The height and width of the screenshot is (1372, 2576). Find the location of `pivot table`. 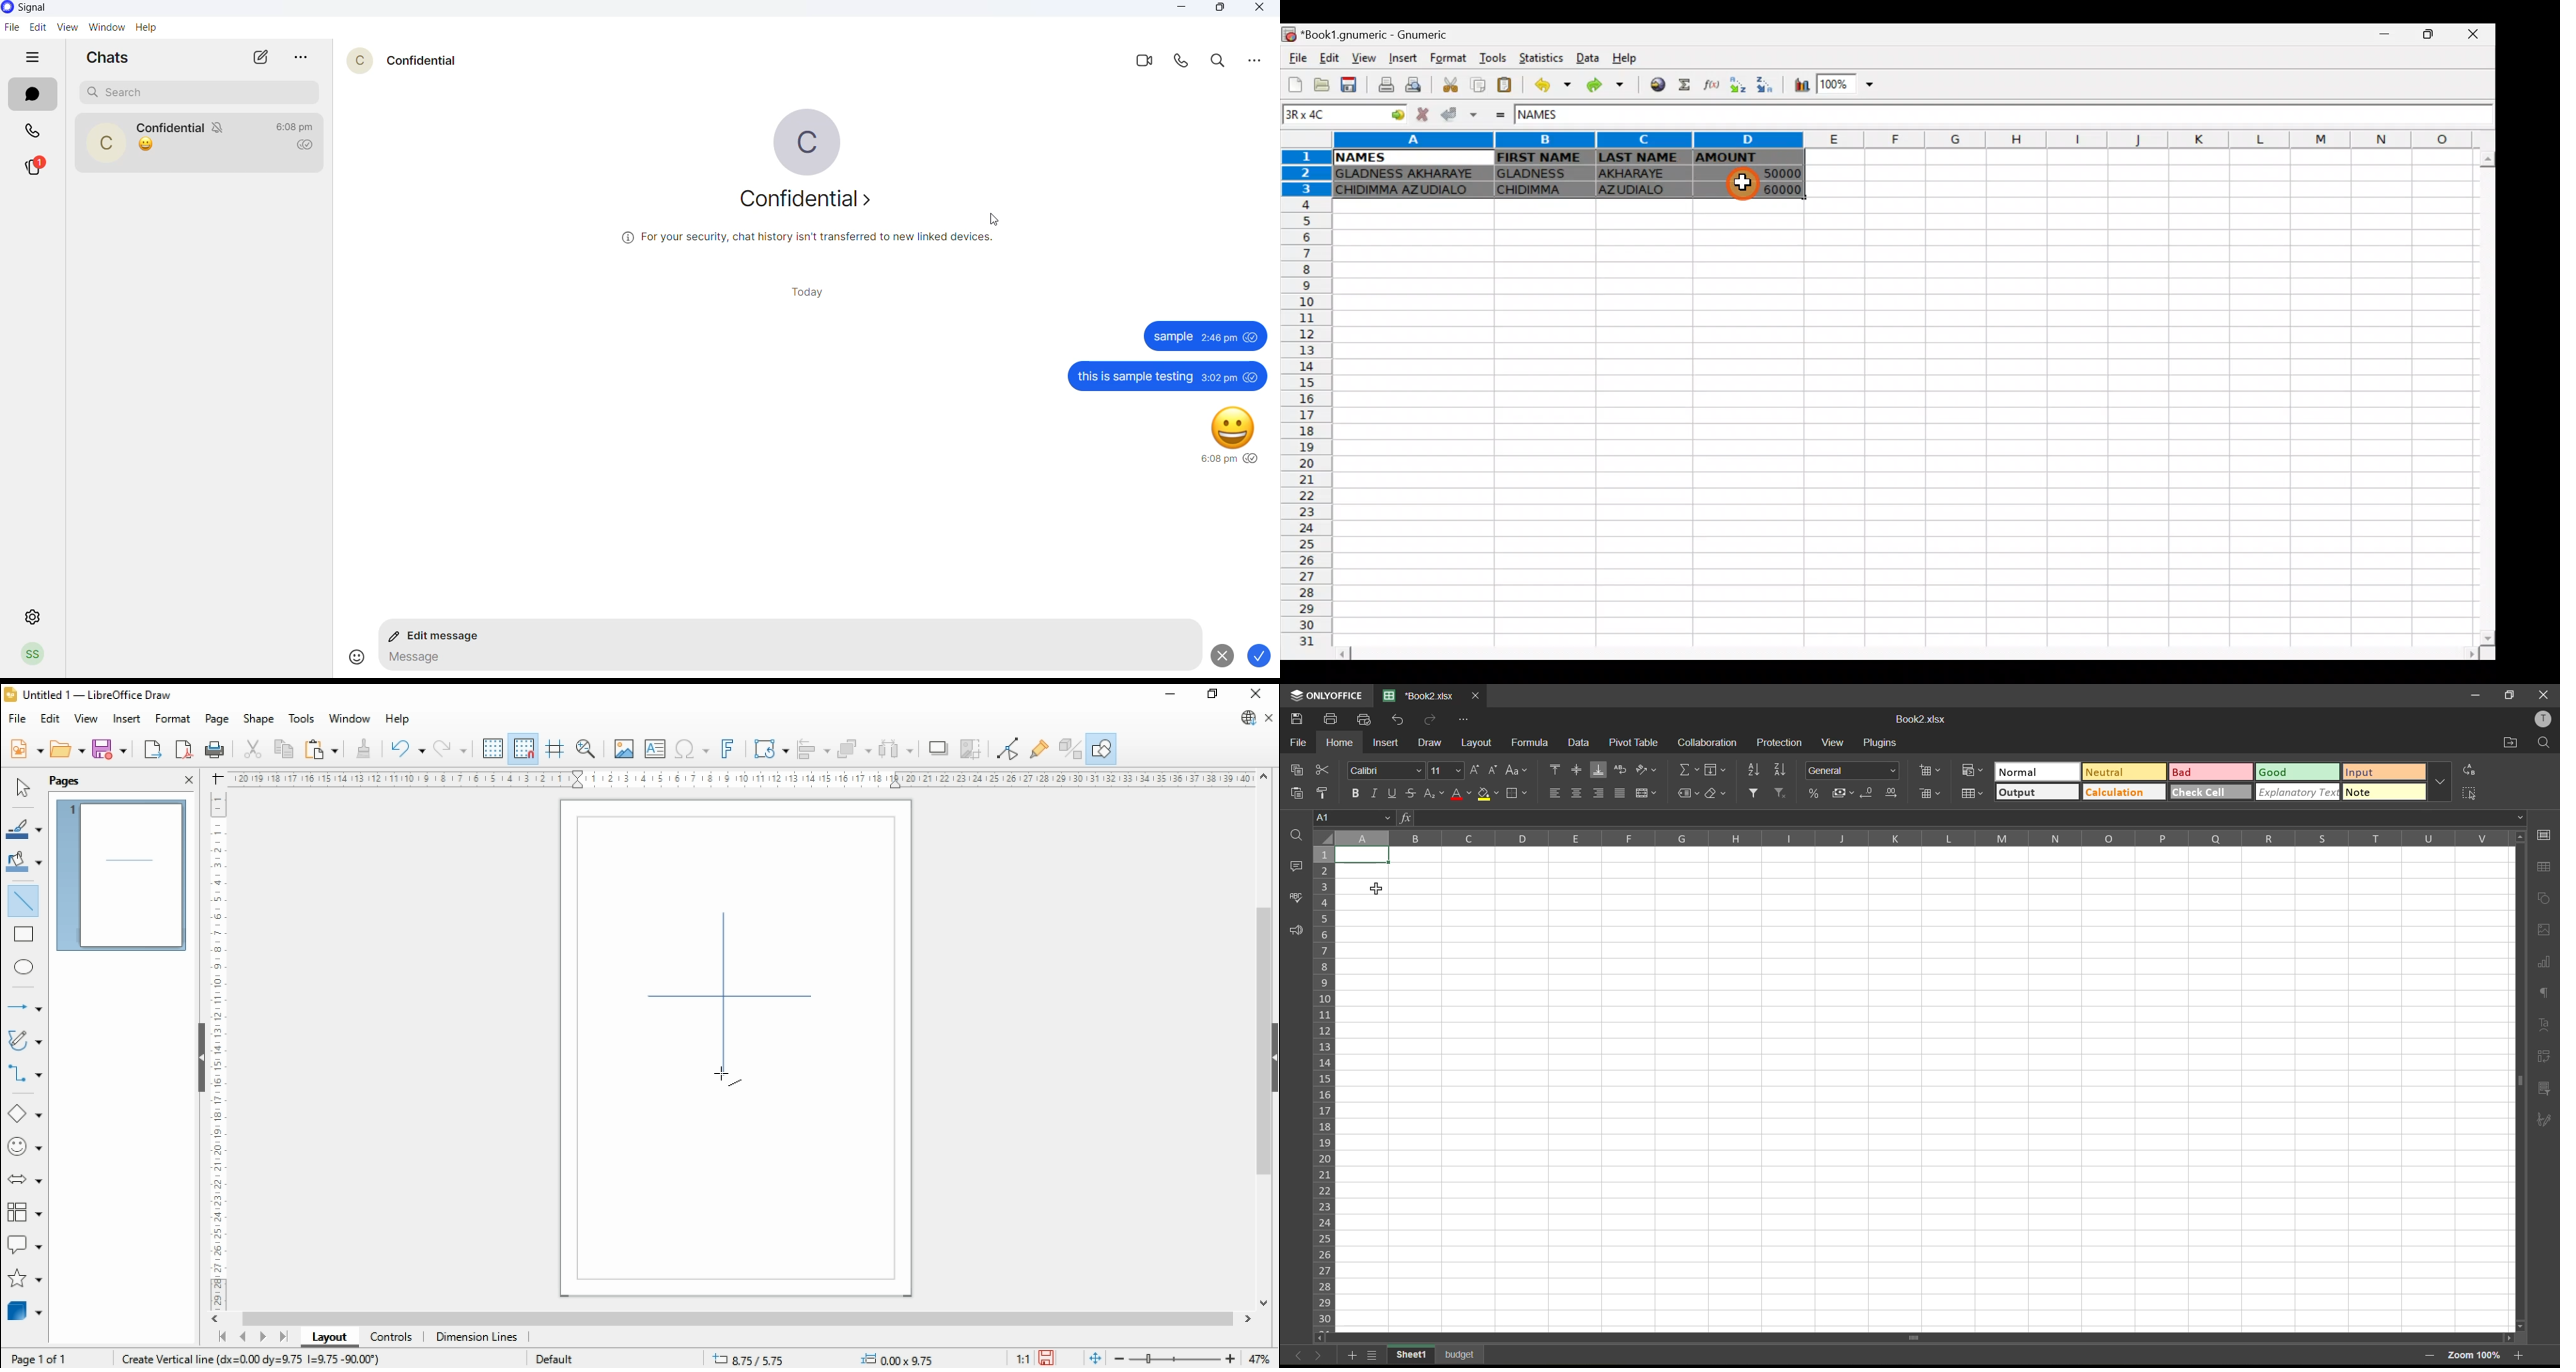

pivot table is located at coordinates (1633, 743).